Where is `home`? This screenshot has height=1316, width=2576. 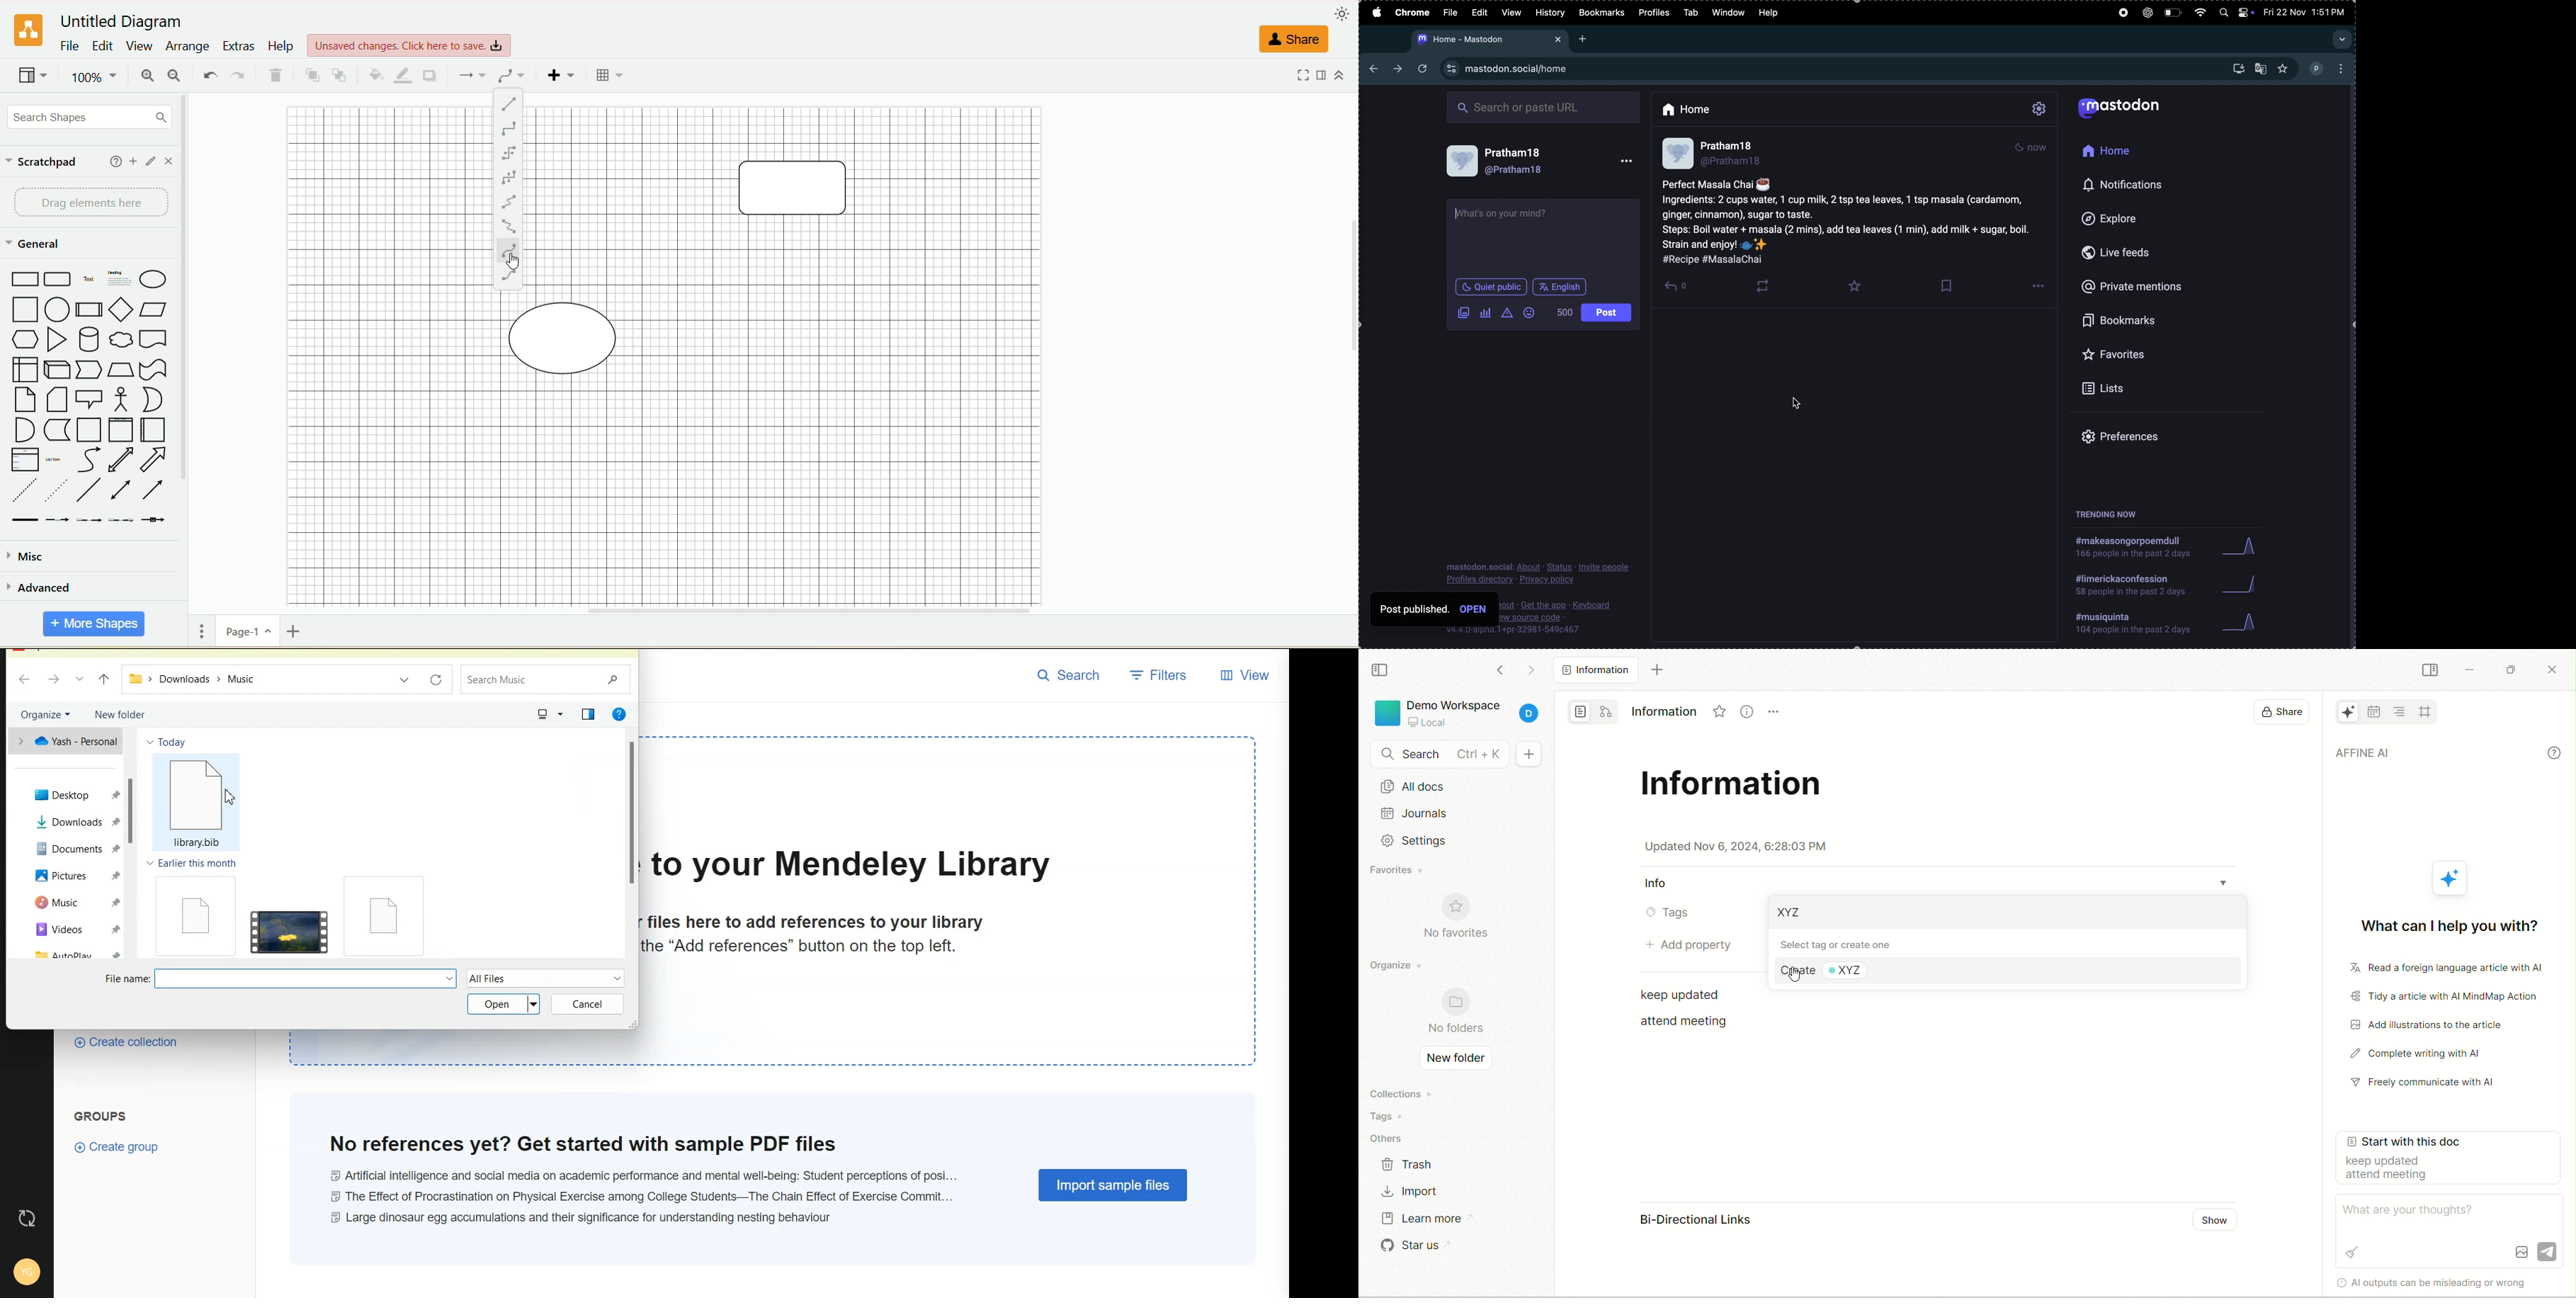
home is located at coordinates (1692, 109).